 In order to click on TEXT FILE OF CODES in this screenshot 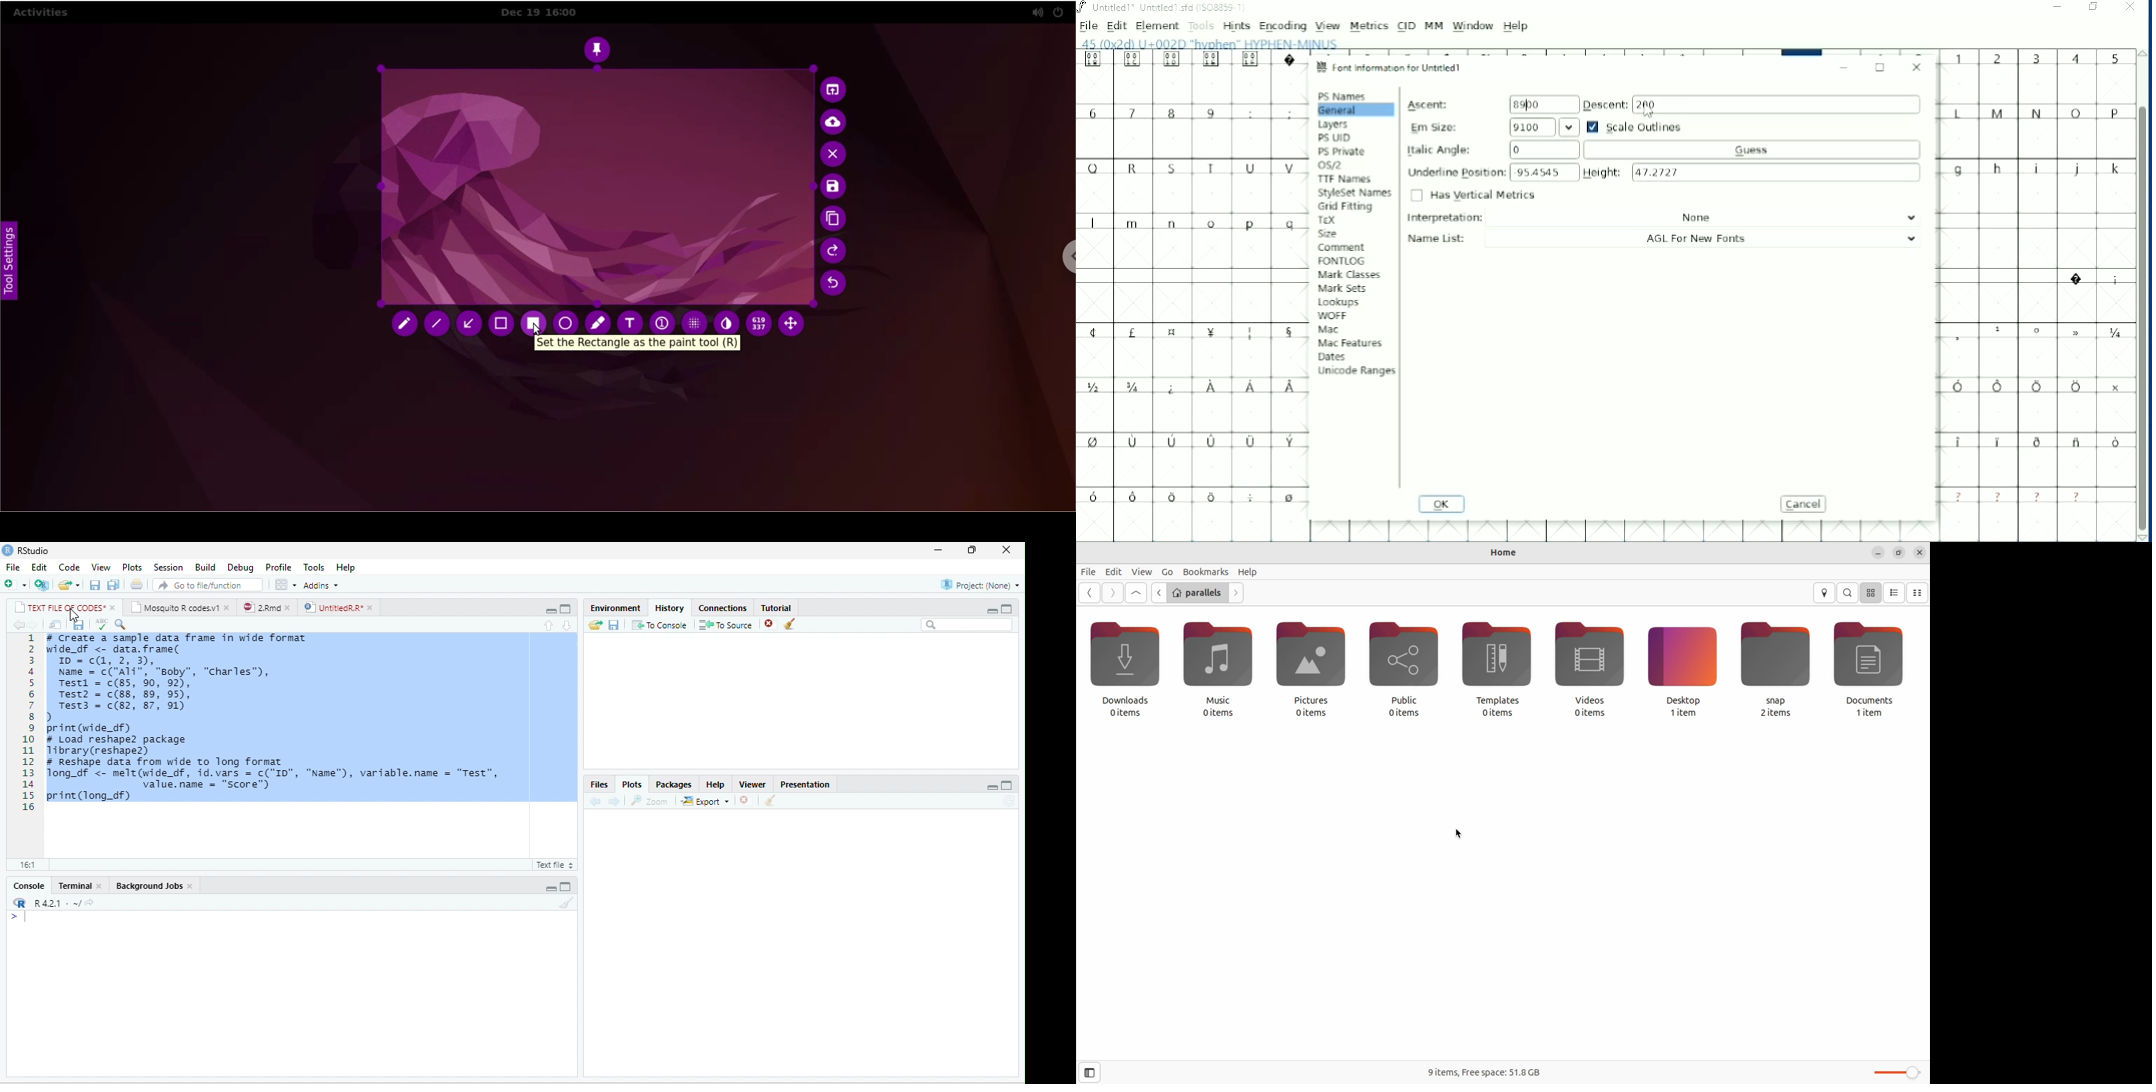, I will do `click(59, 607)`.